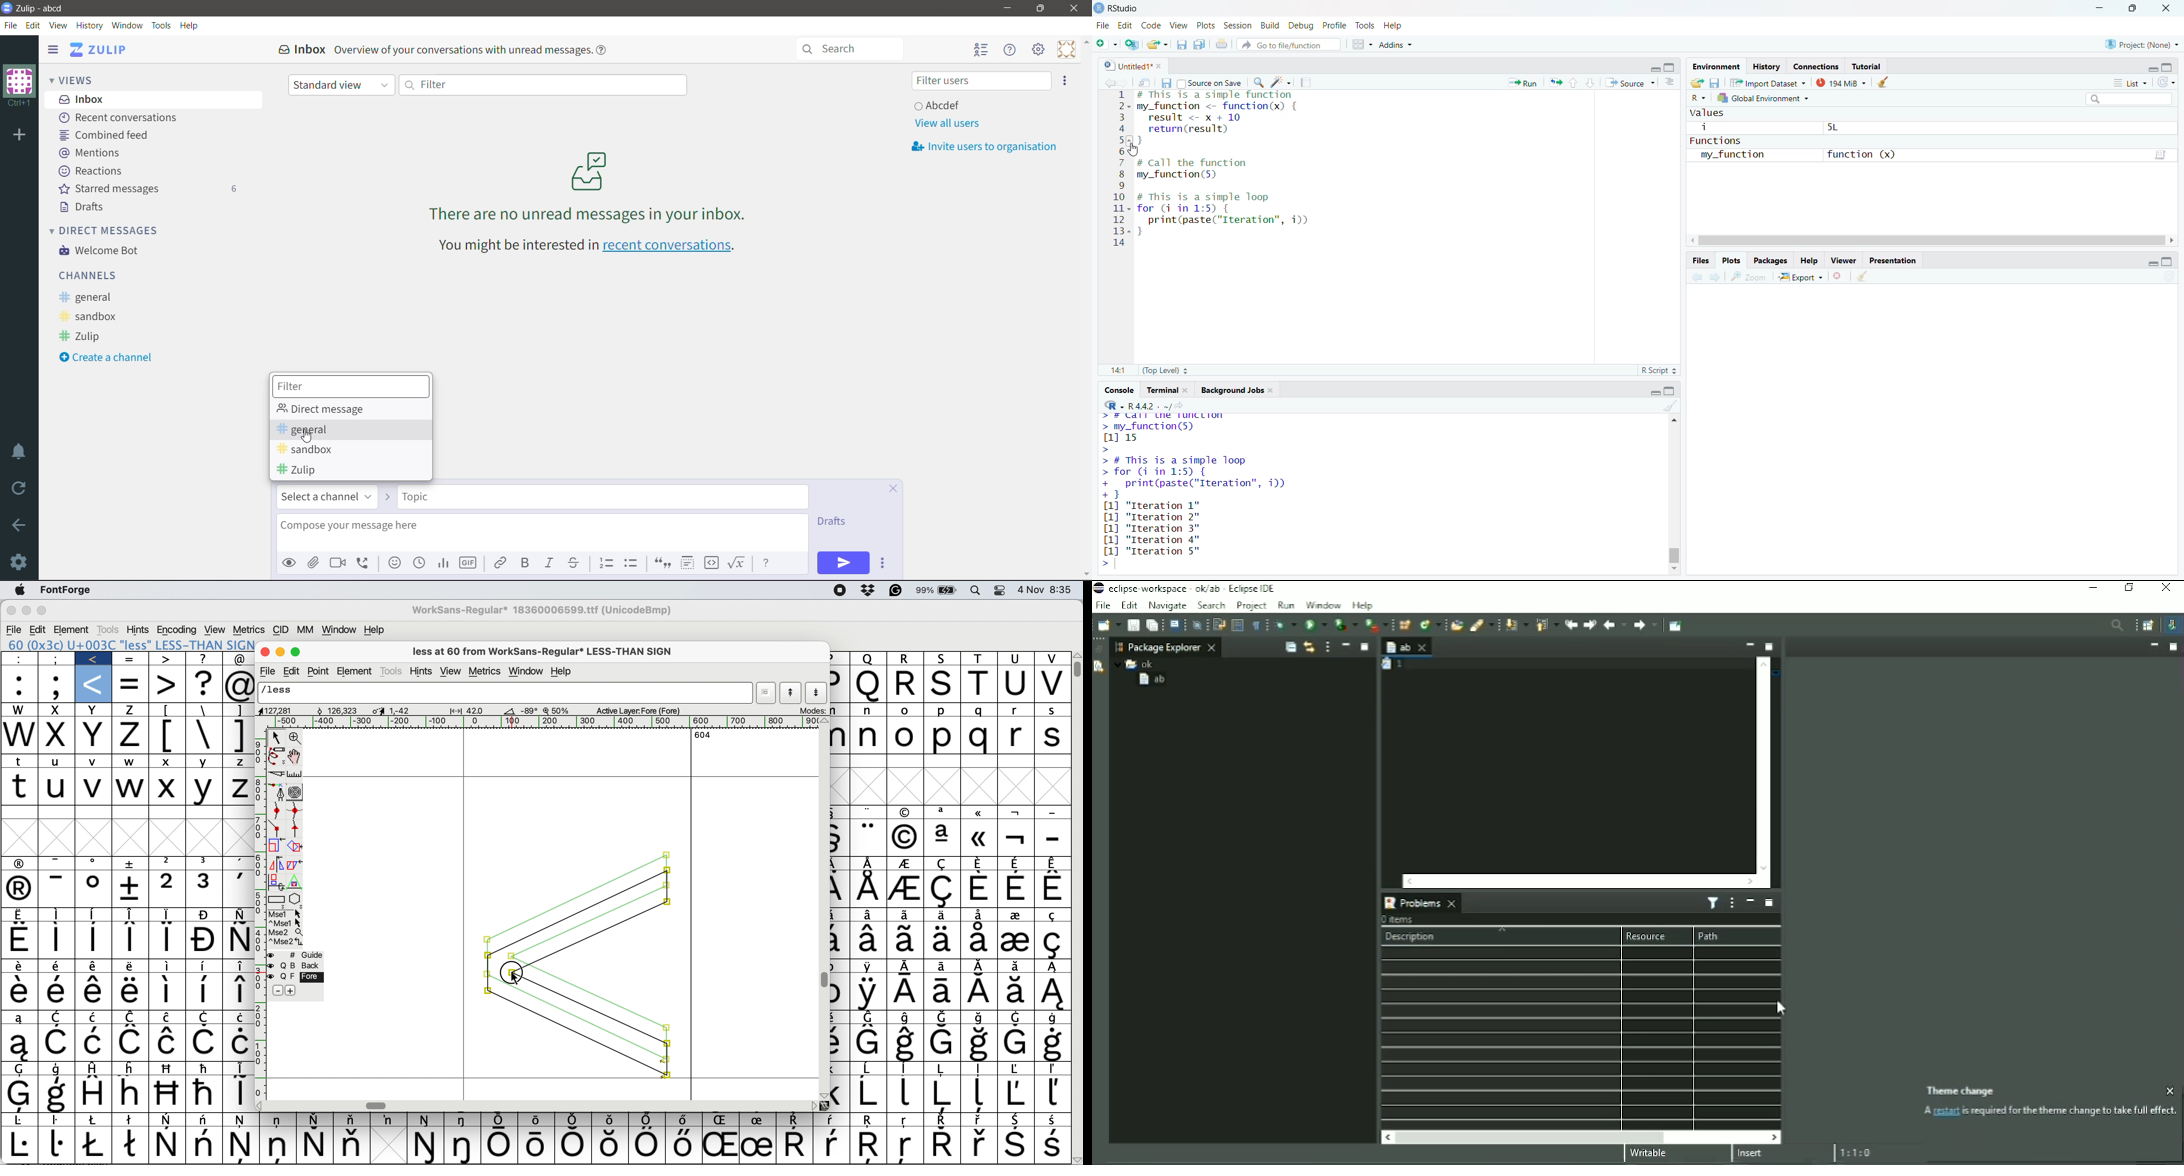  What do you see at coordinates (22, 659) in the screenshot?
I see `:` at bounding box center [22, 659].